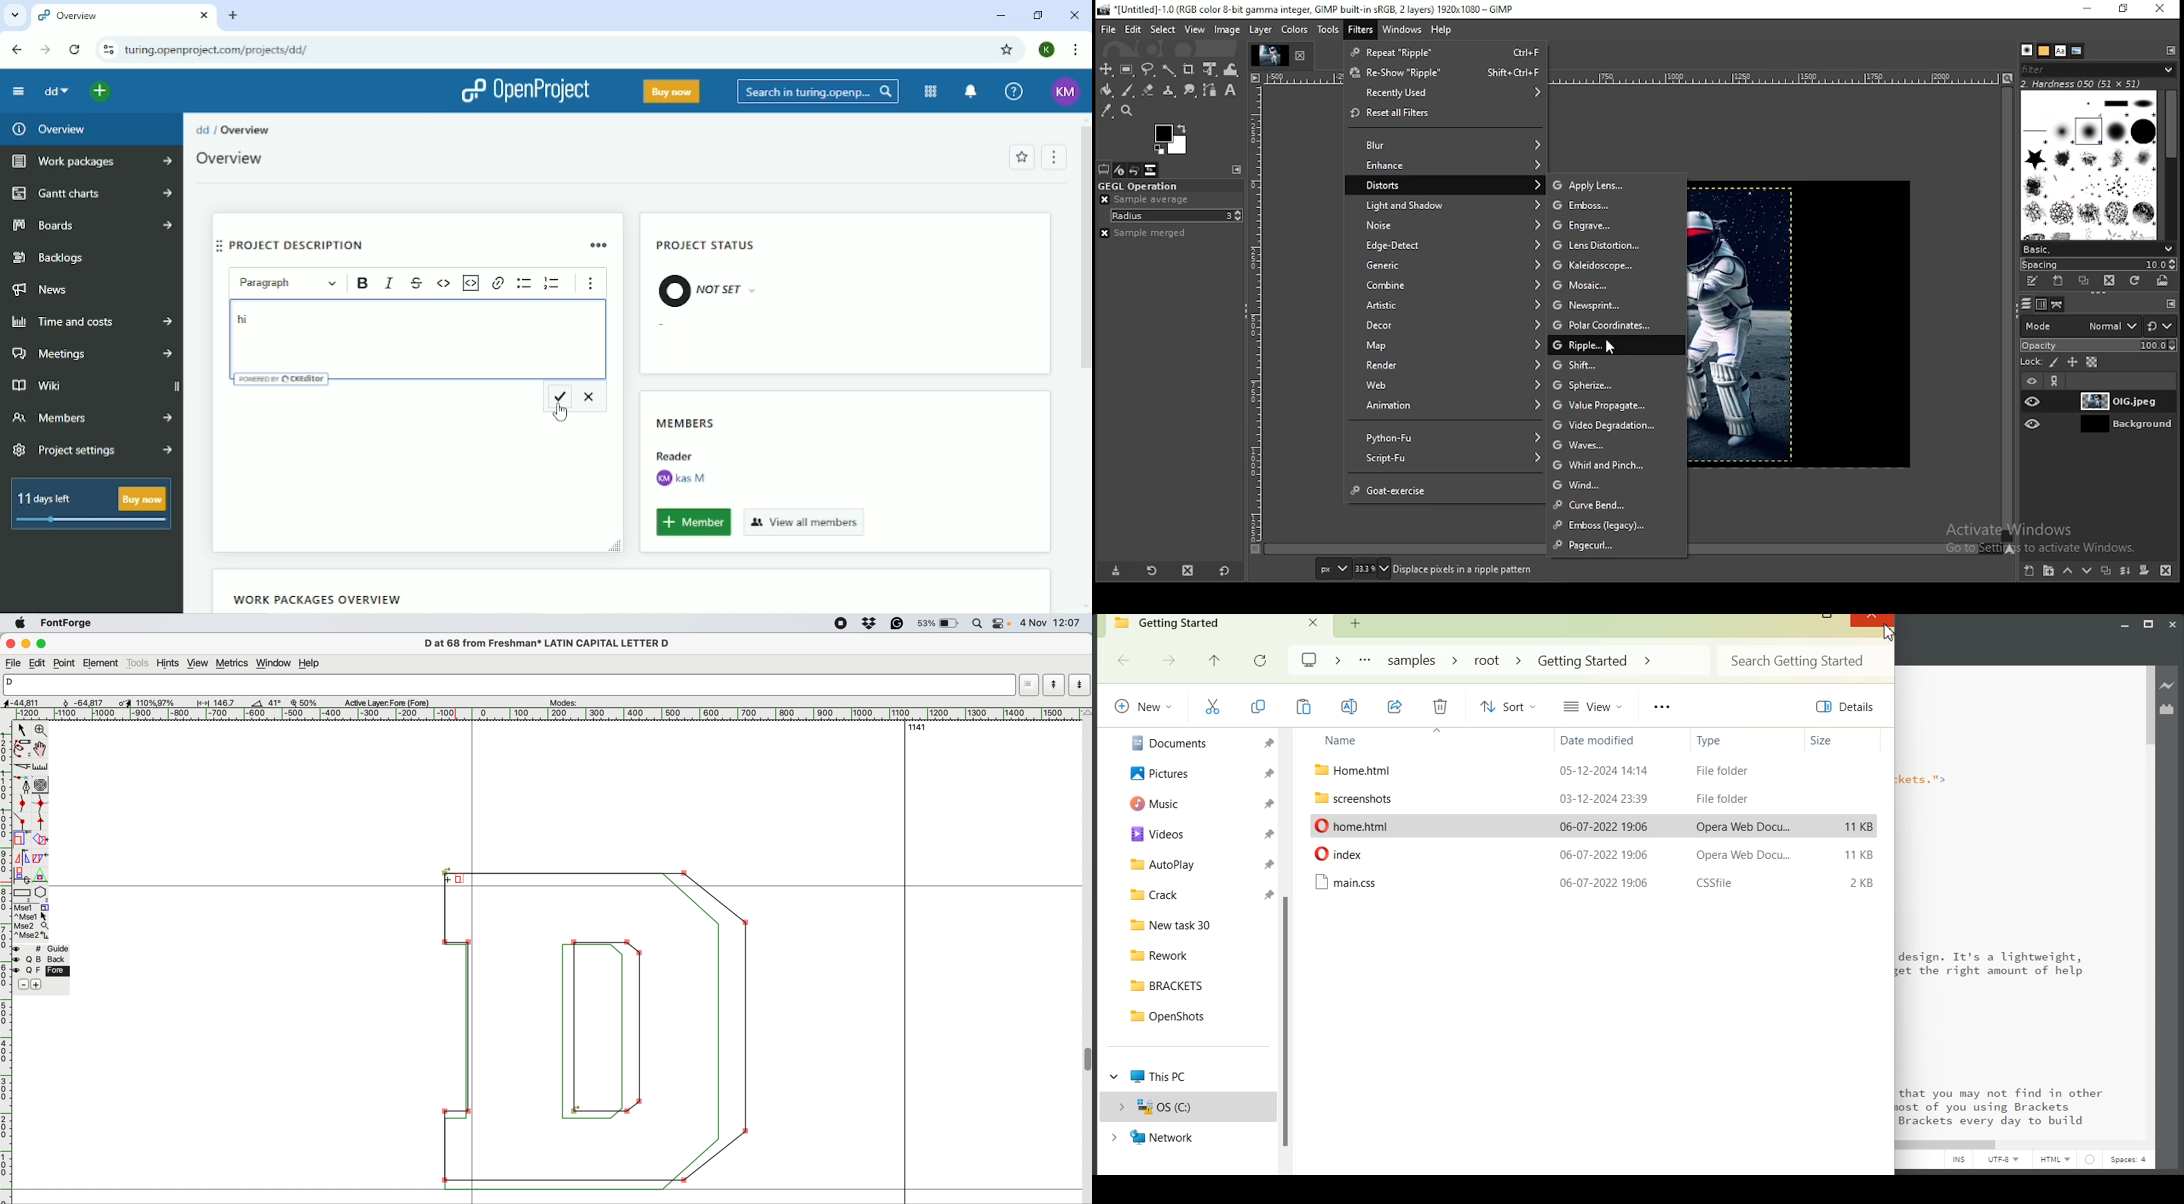 The image size is (2184, 1204). Describe the element at coordinates (2055, 1161) in the screenshot. I see `HTML` at that location.